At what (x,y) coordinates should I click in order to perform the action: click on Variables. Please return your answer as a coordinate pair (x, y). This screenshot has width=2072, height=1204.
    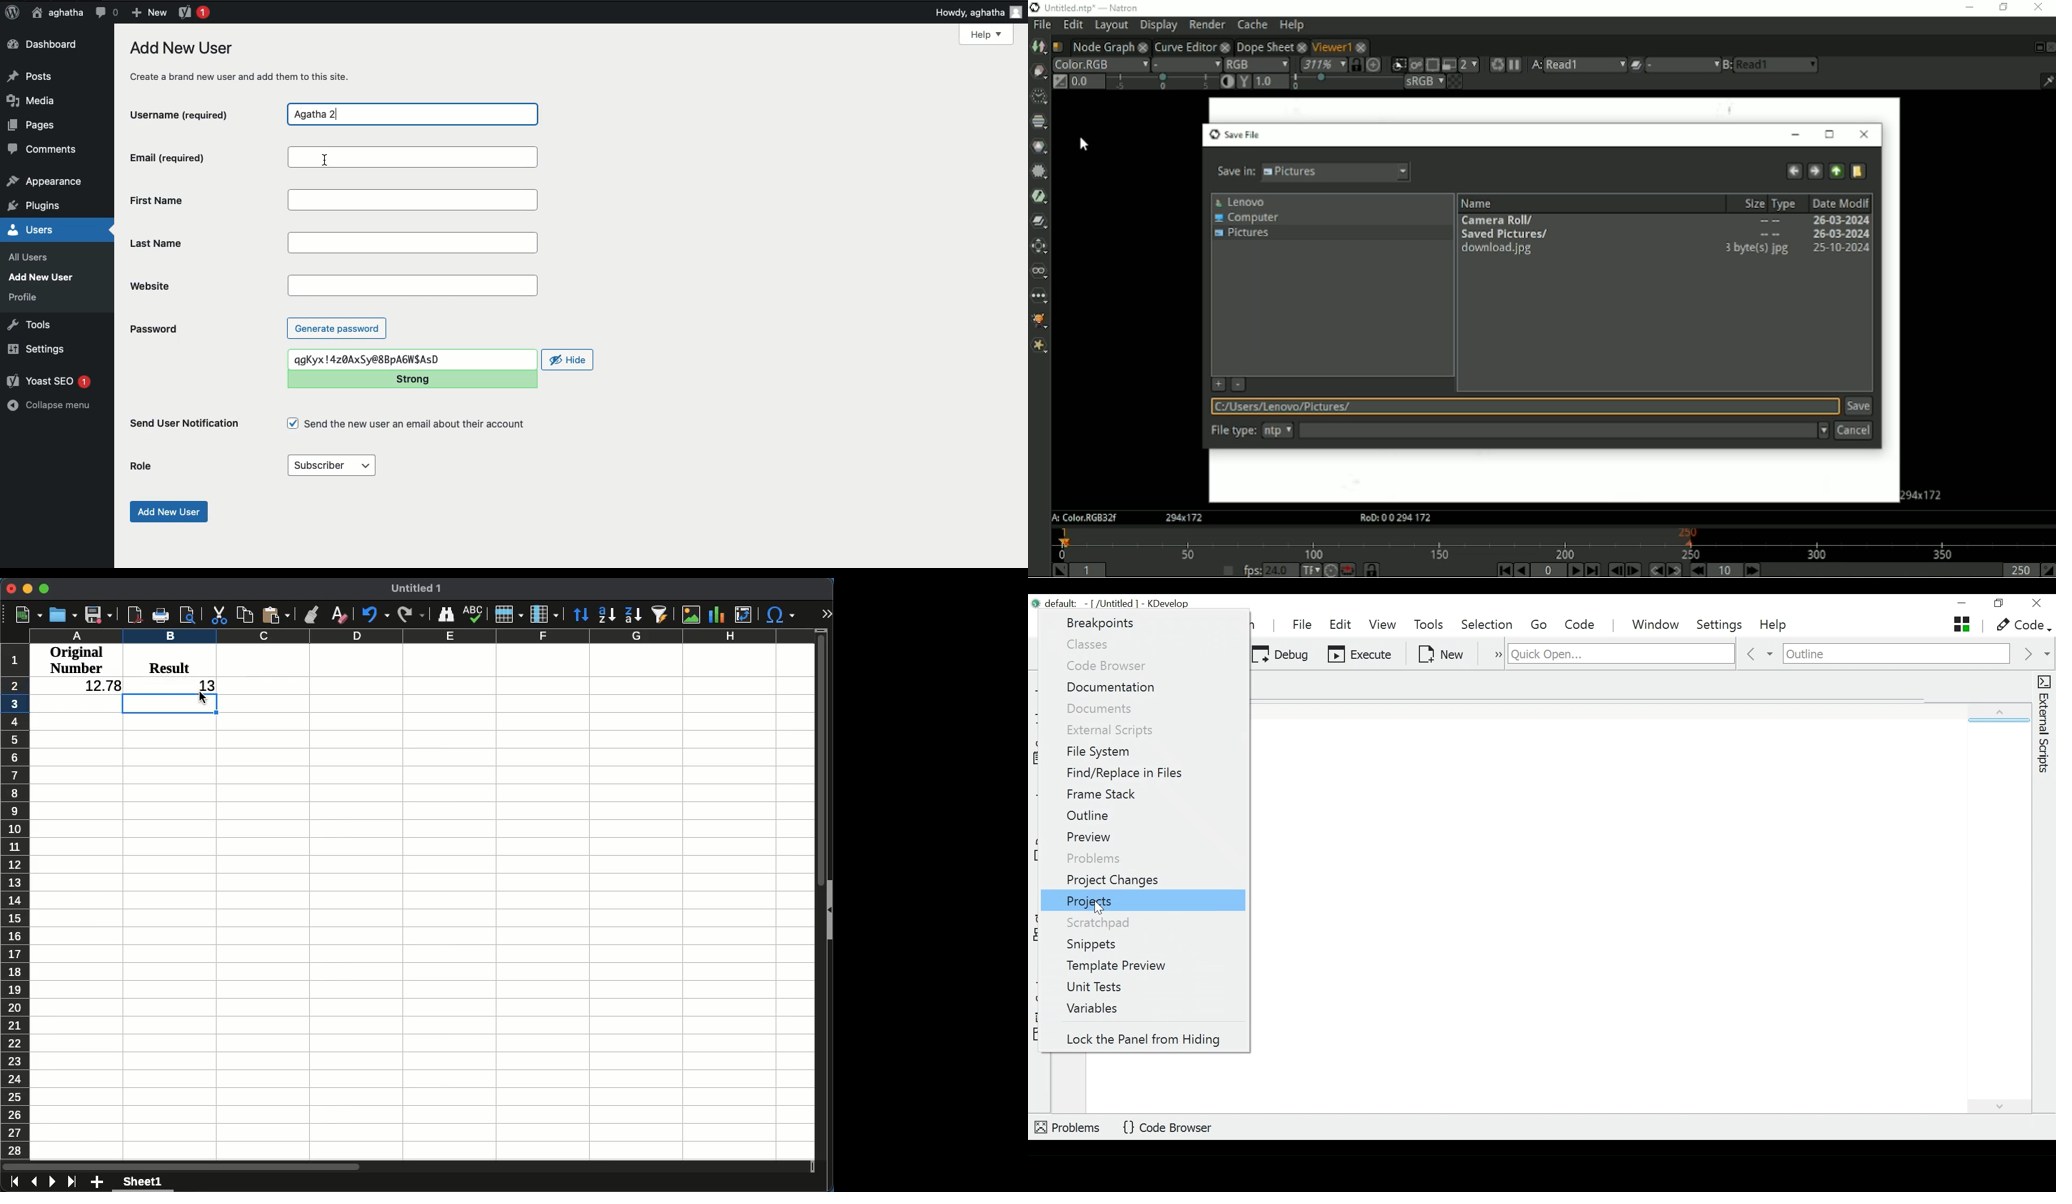
    Looking at the image, I should click on (1097, 1008).